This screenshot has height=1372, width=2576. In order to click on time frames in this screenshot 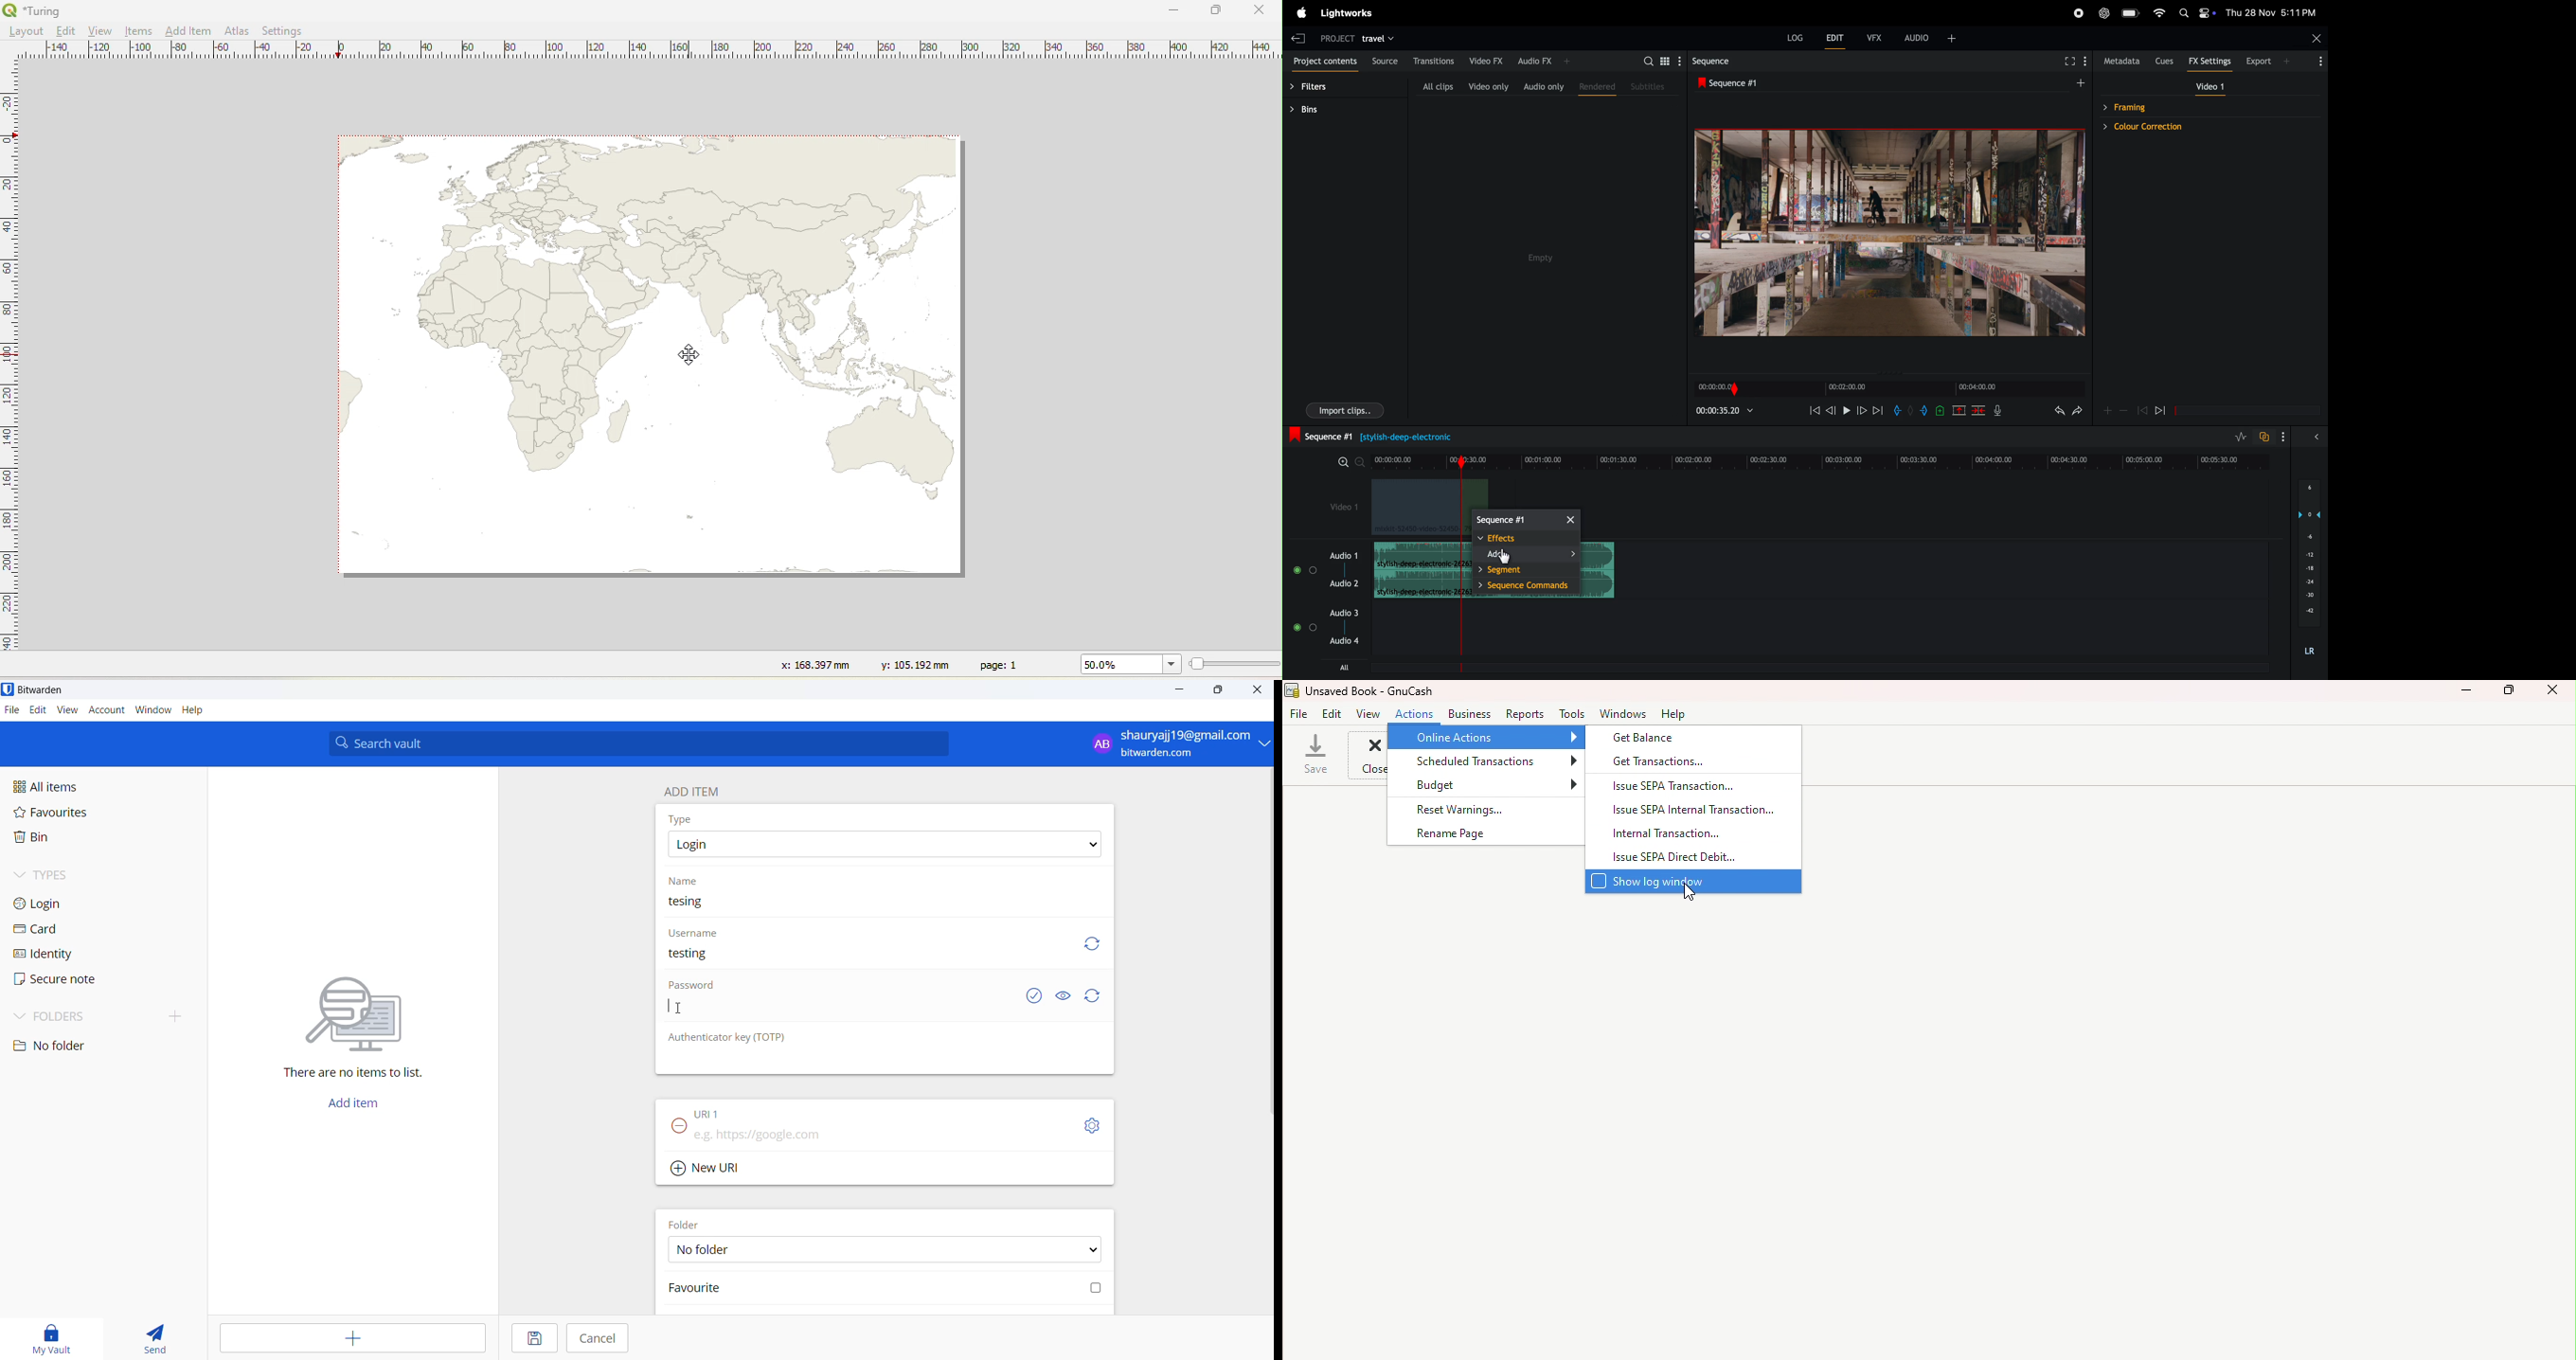, I will do `click(1887, 389)`.